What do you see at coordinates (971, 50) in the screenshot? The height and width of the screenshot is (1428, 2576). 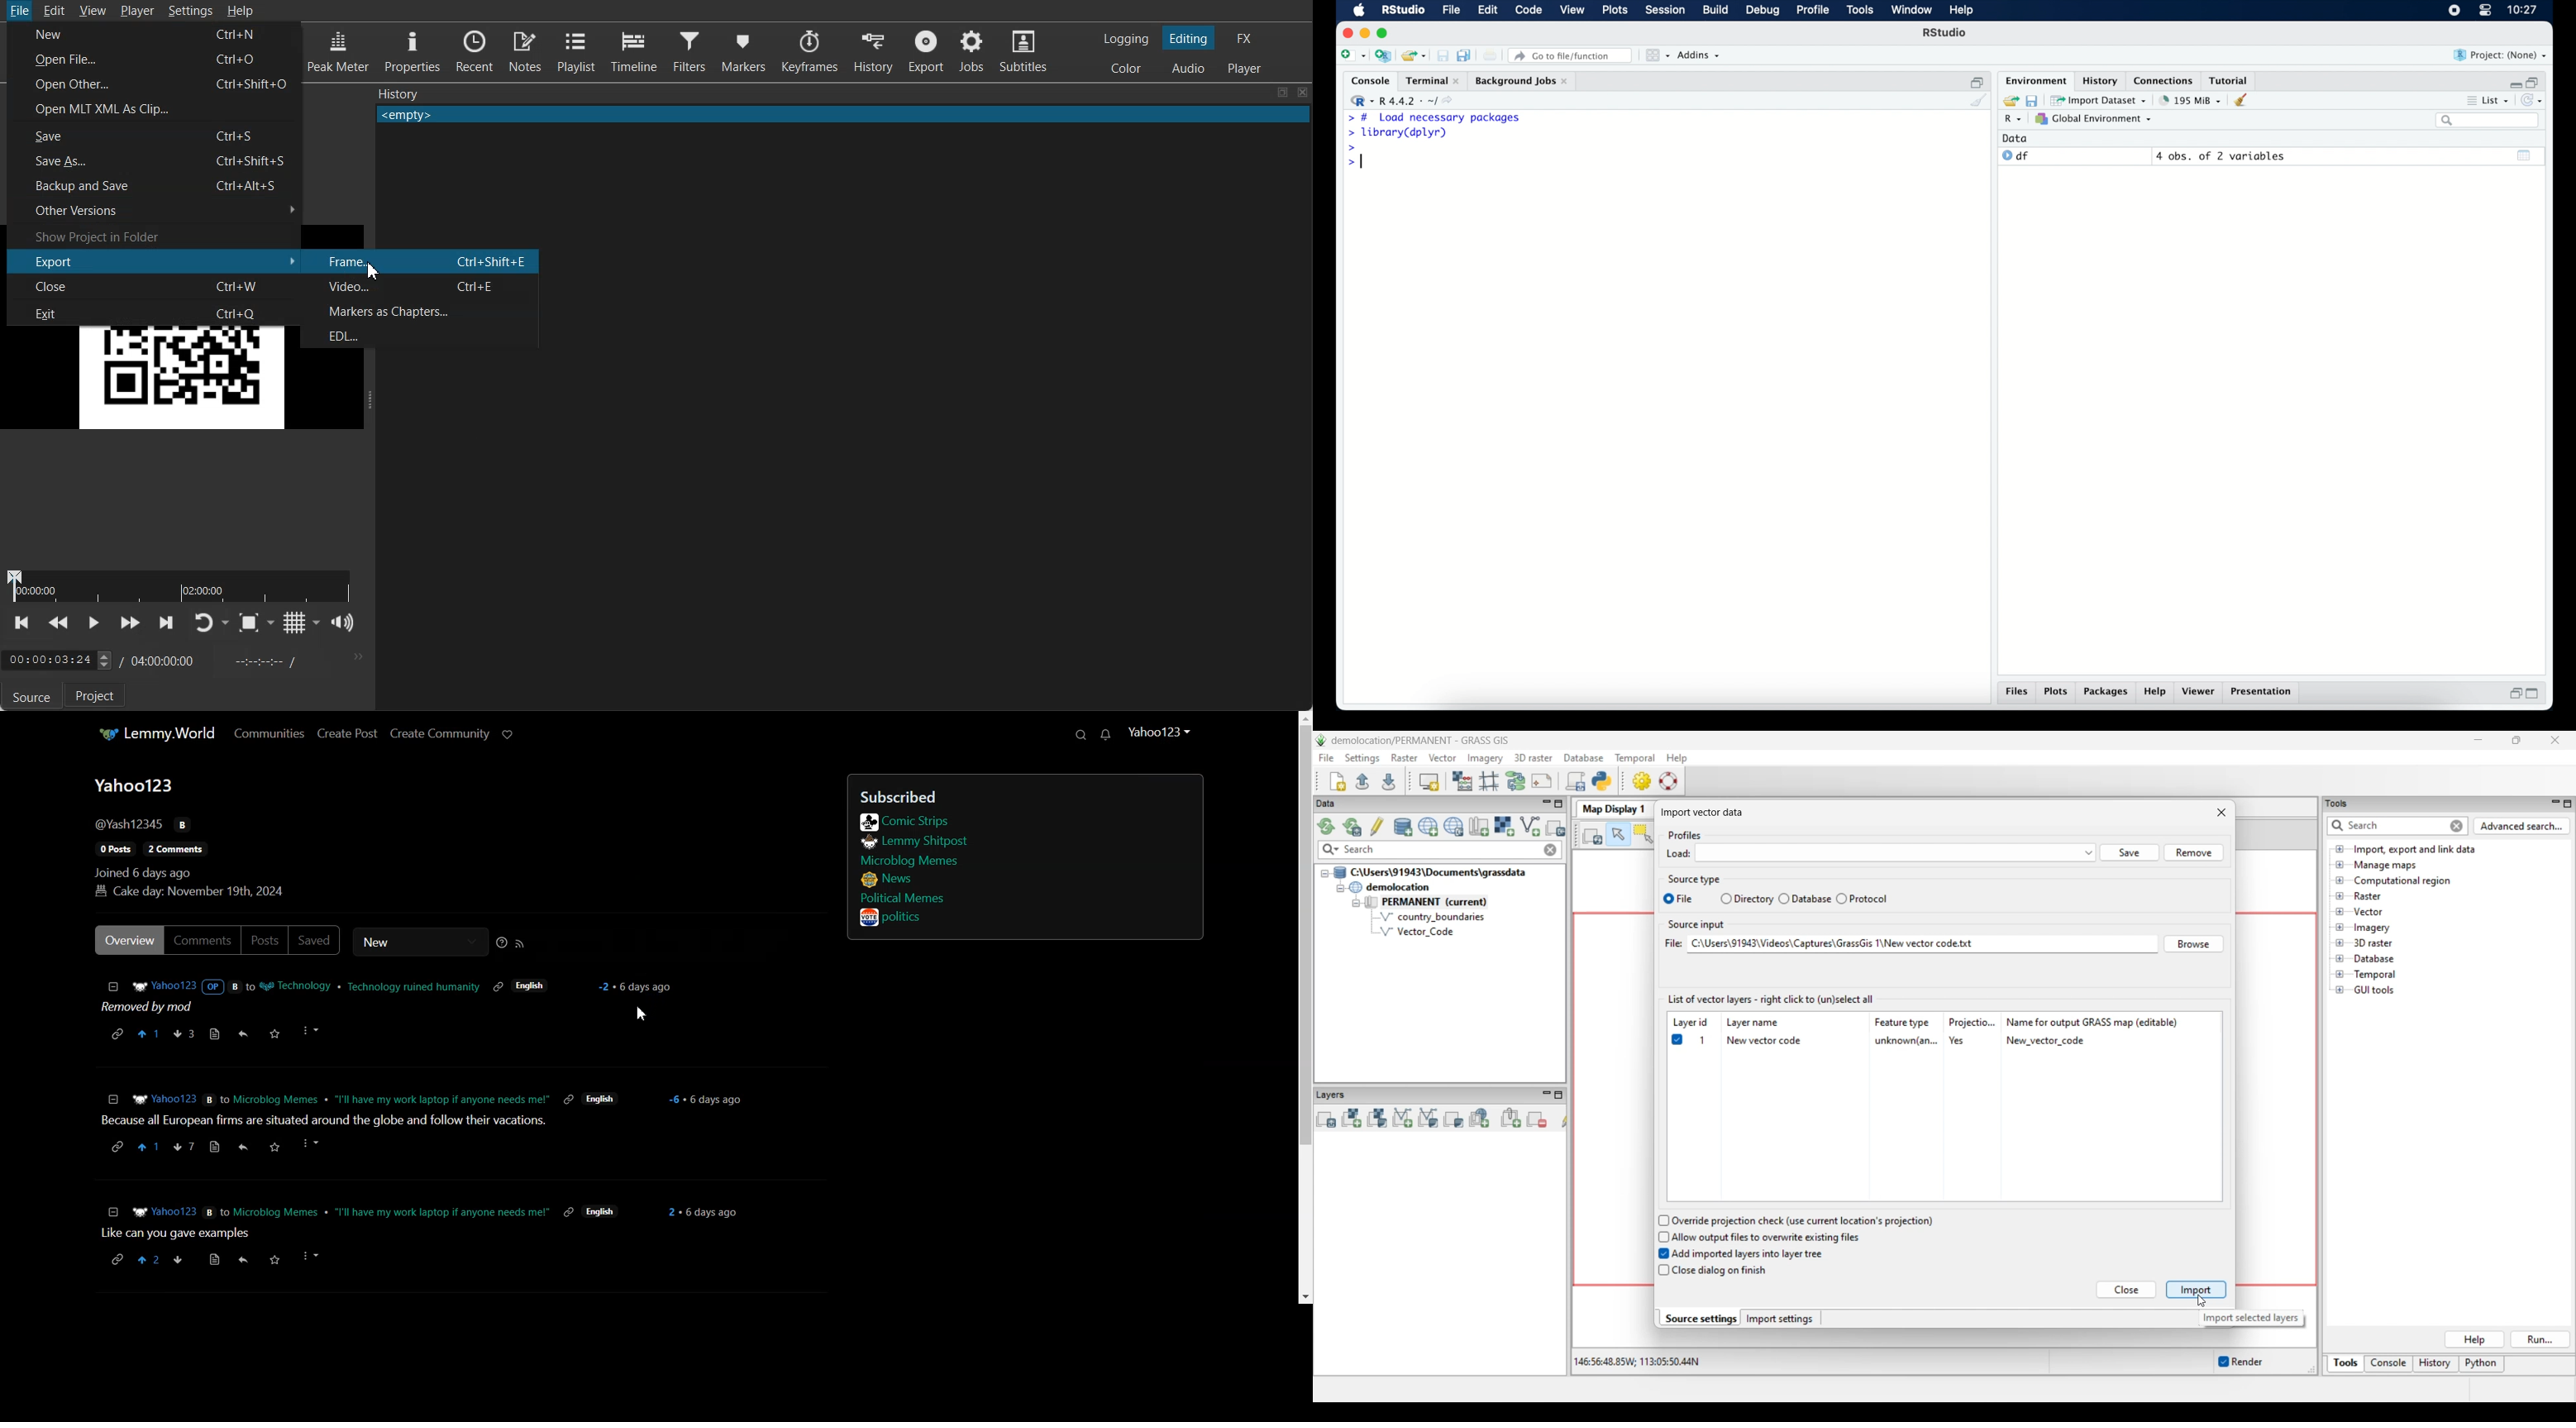 I see `Jobs` at bounding box center [971, 50].